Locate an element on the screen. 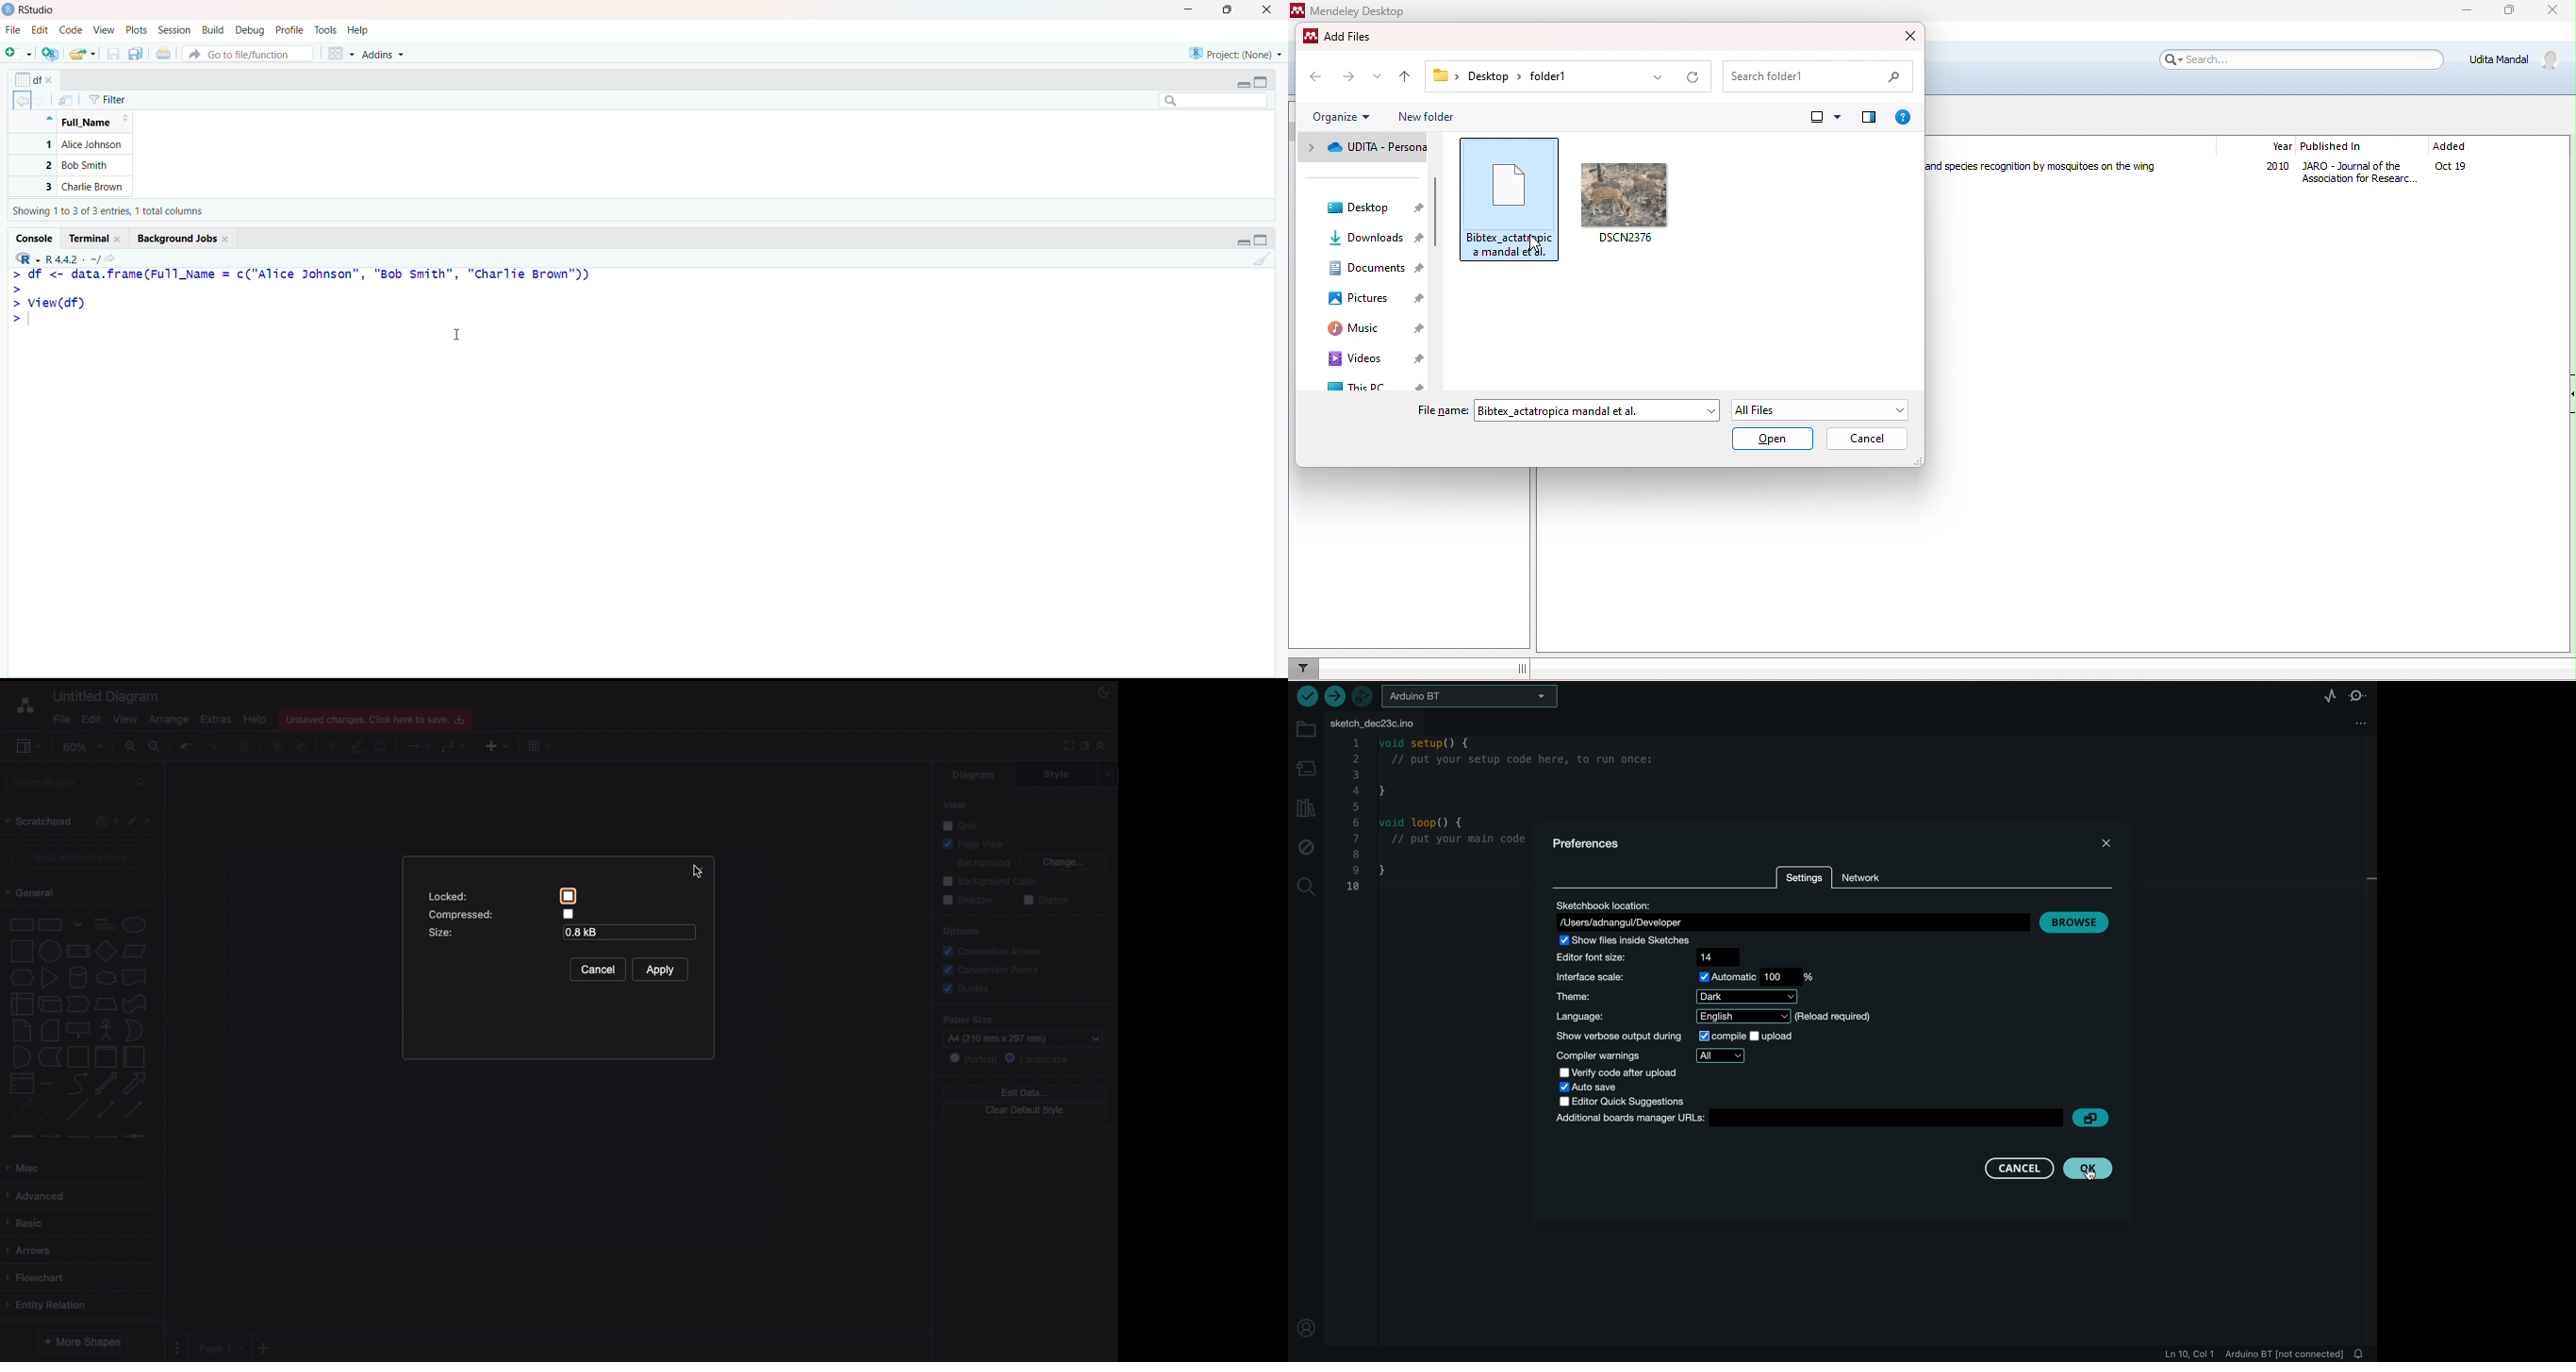 This screenshot has height=1372, width=2576. Minimize is located at coordinates (1242, 83).